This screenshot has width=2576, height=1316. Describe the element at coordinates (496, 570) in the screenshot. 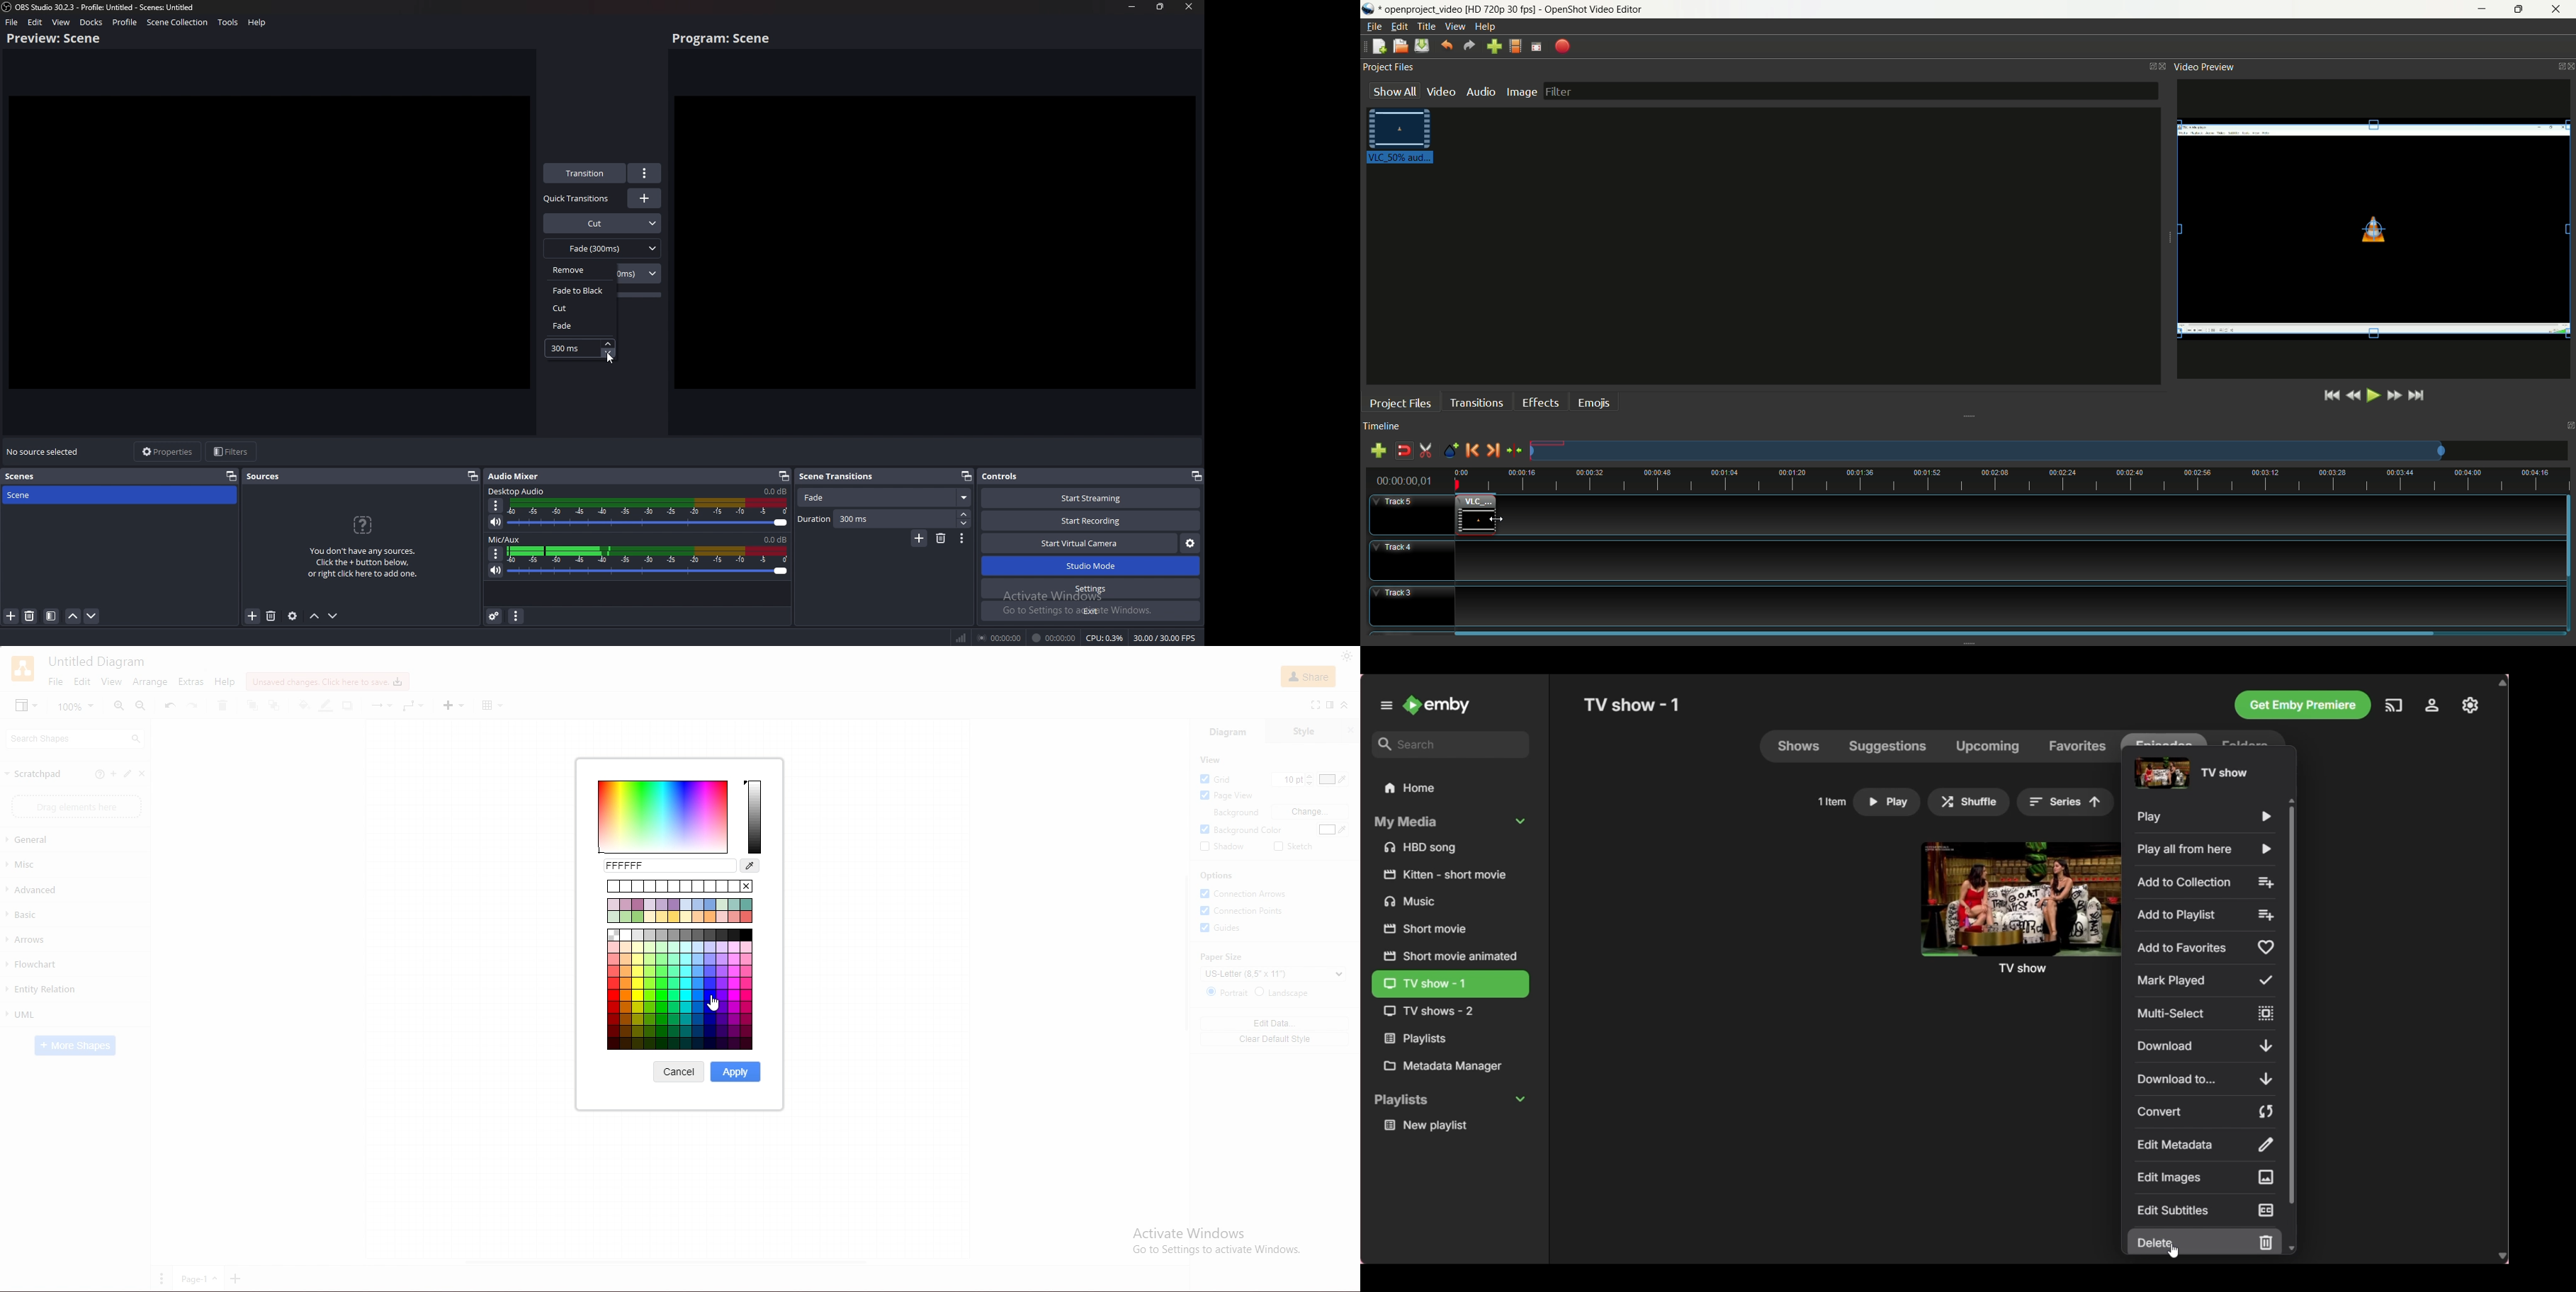

I see `mute` at that location.